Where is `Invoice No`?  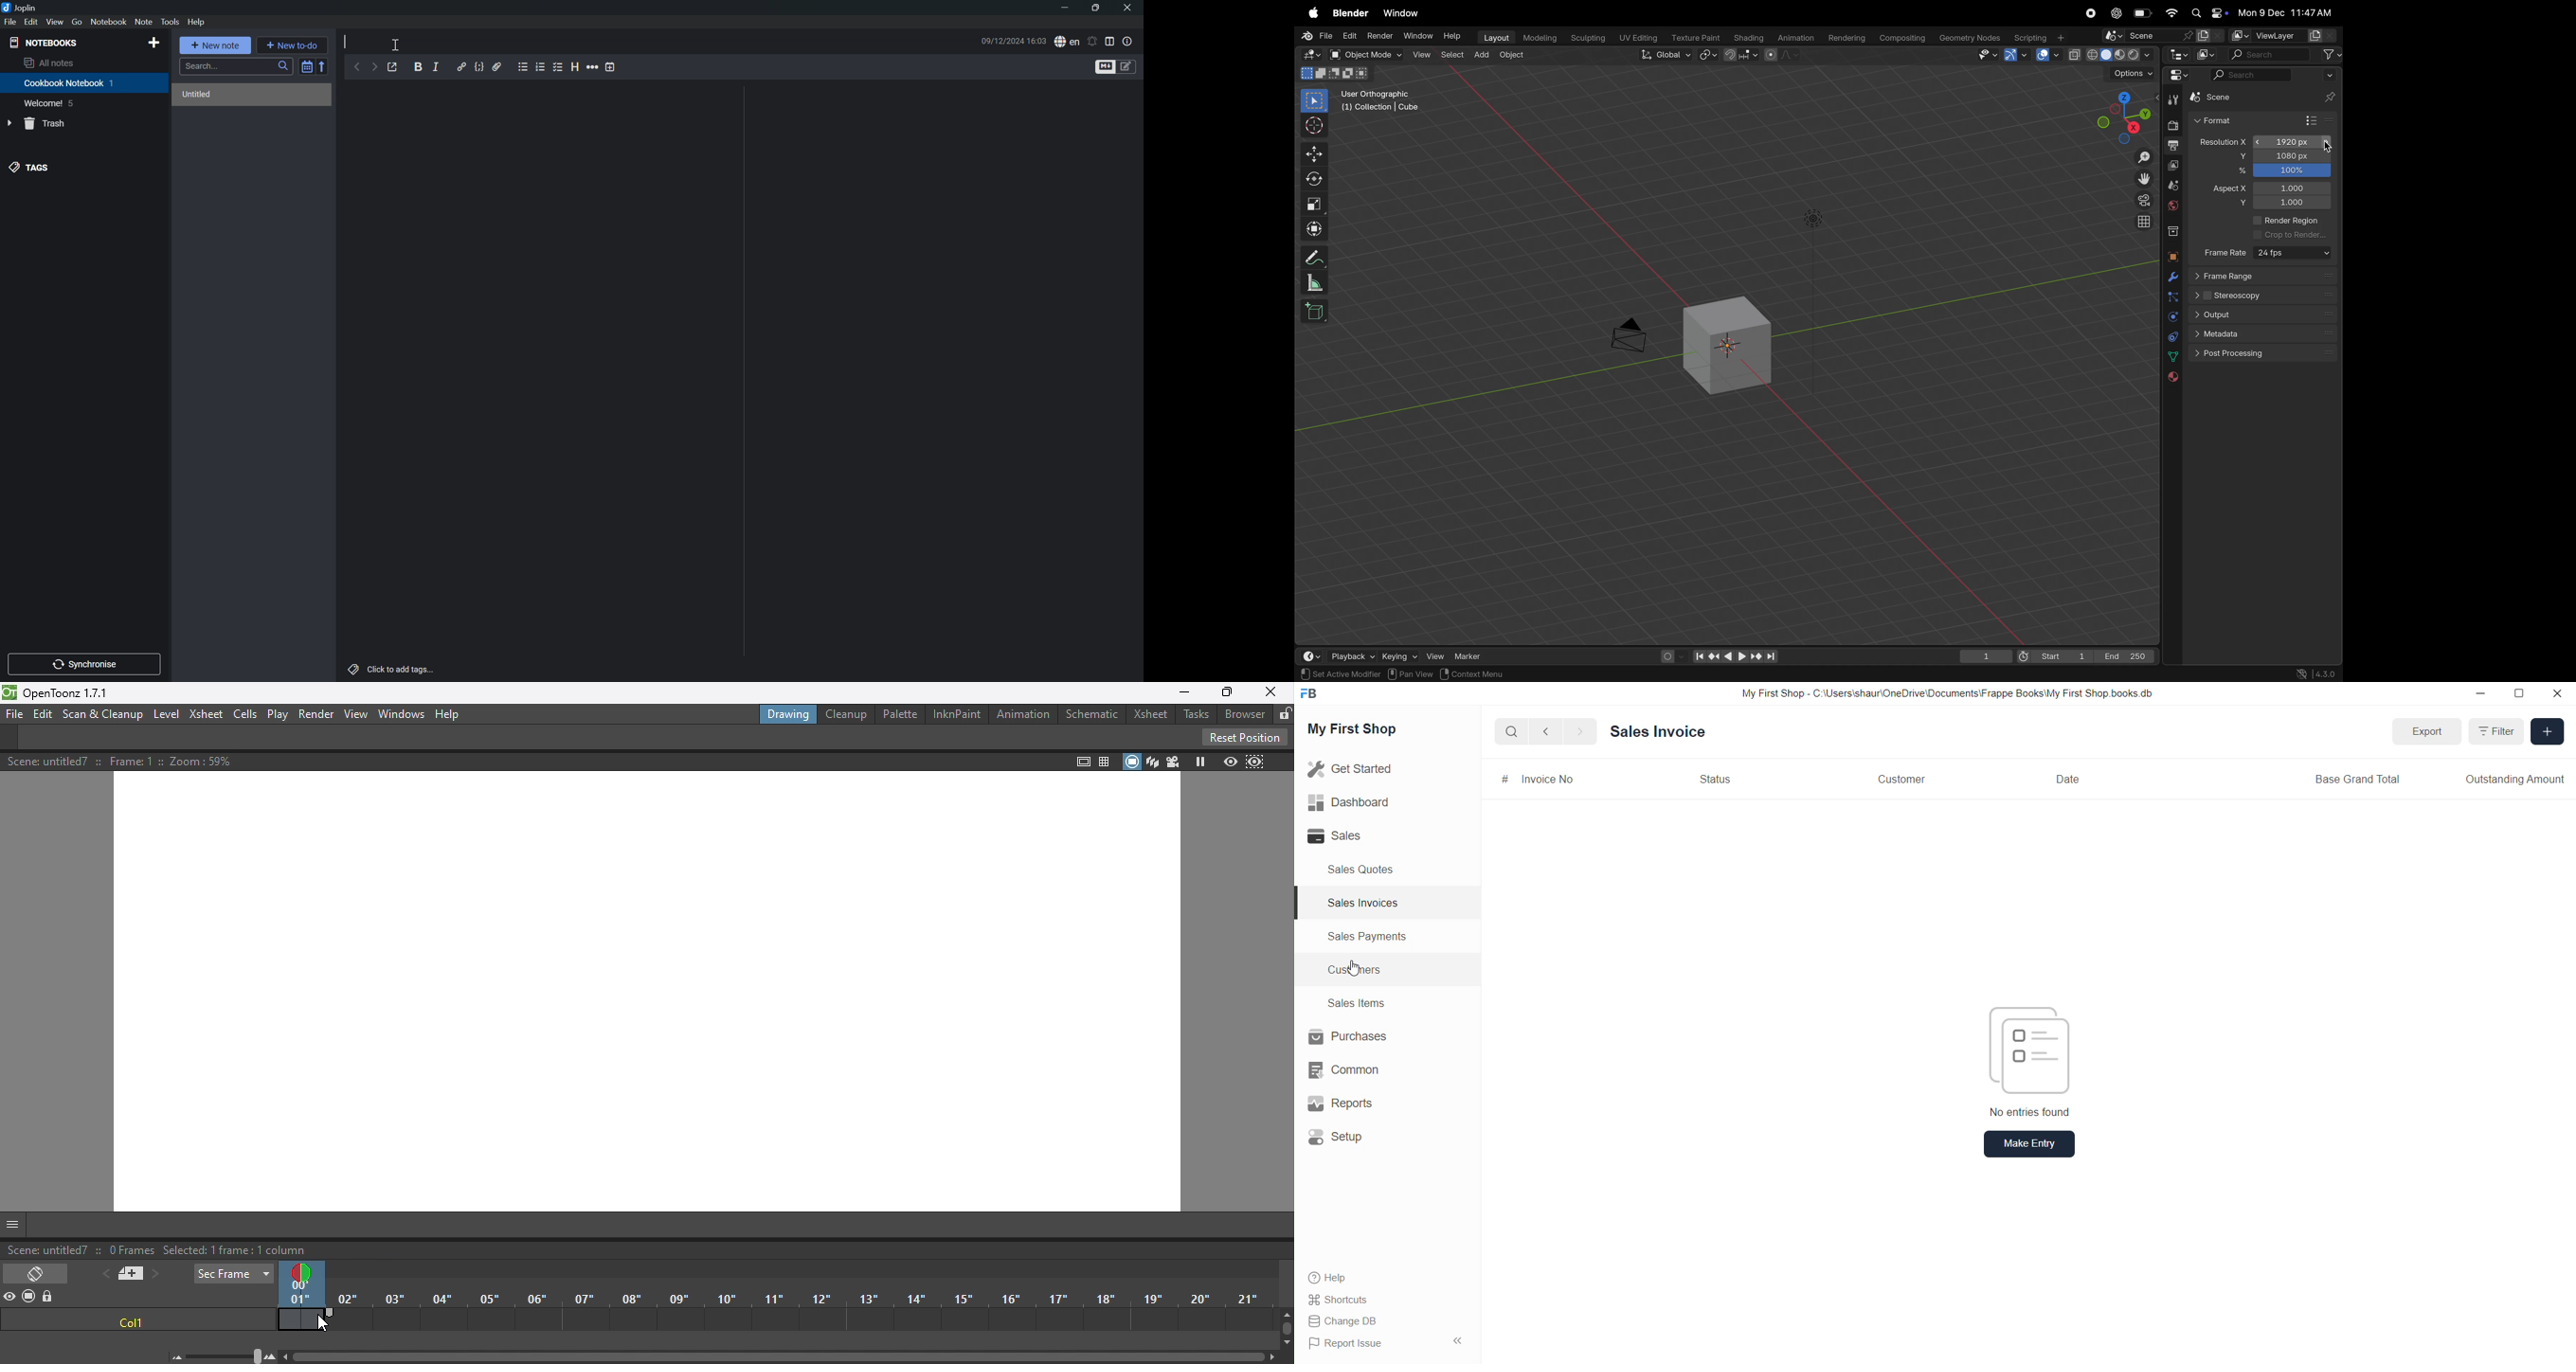 Invoice No is located at coordinates (1551, 780).